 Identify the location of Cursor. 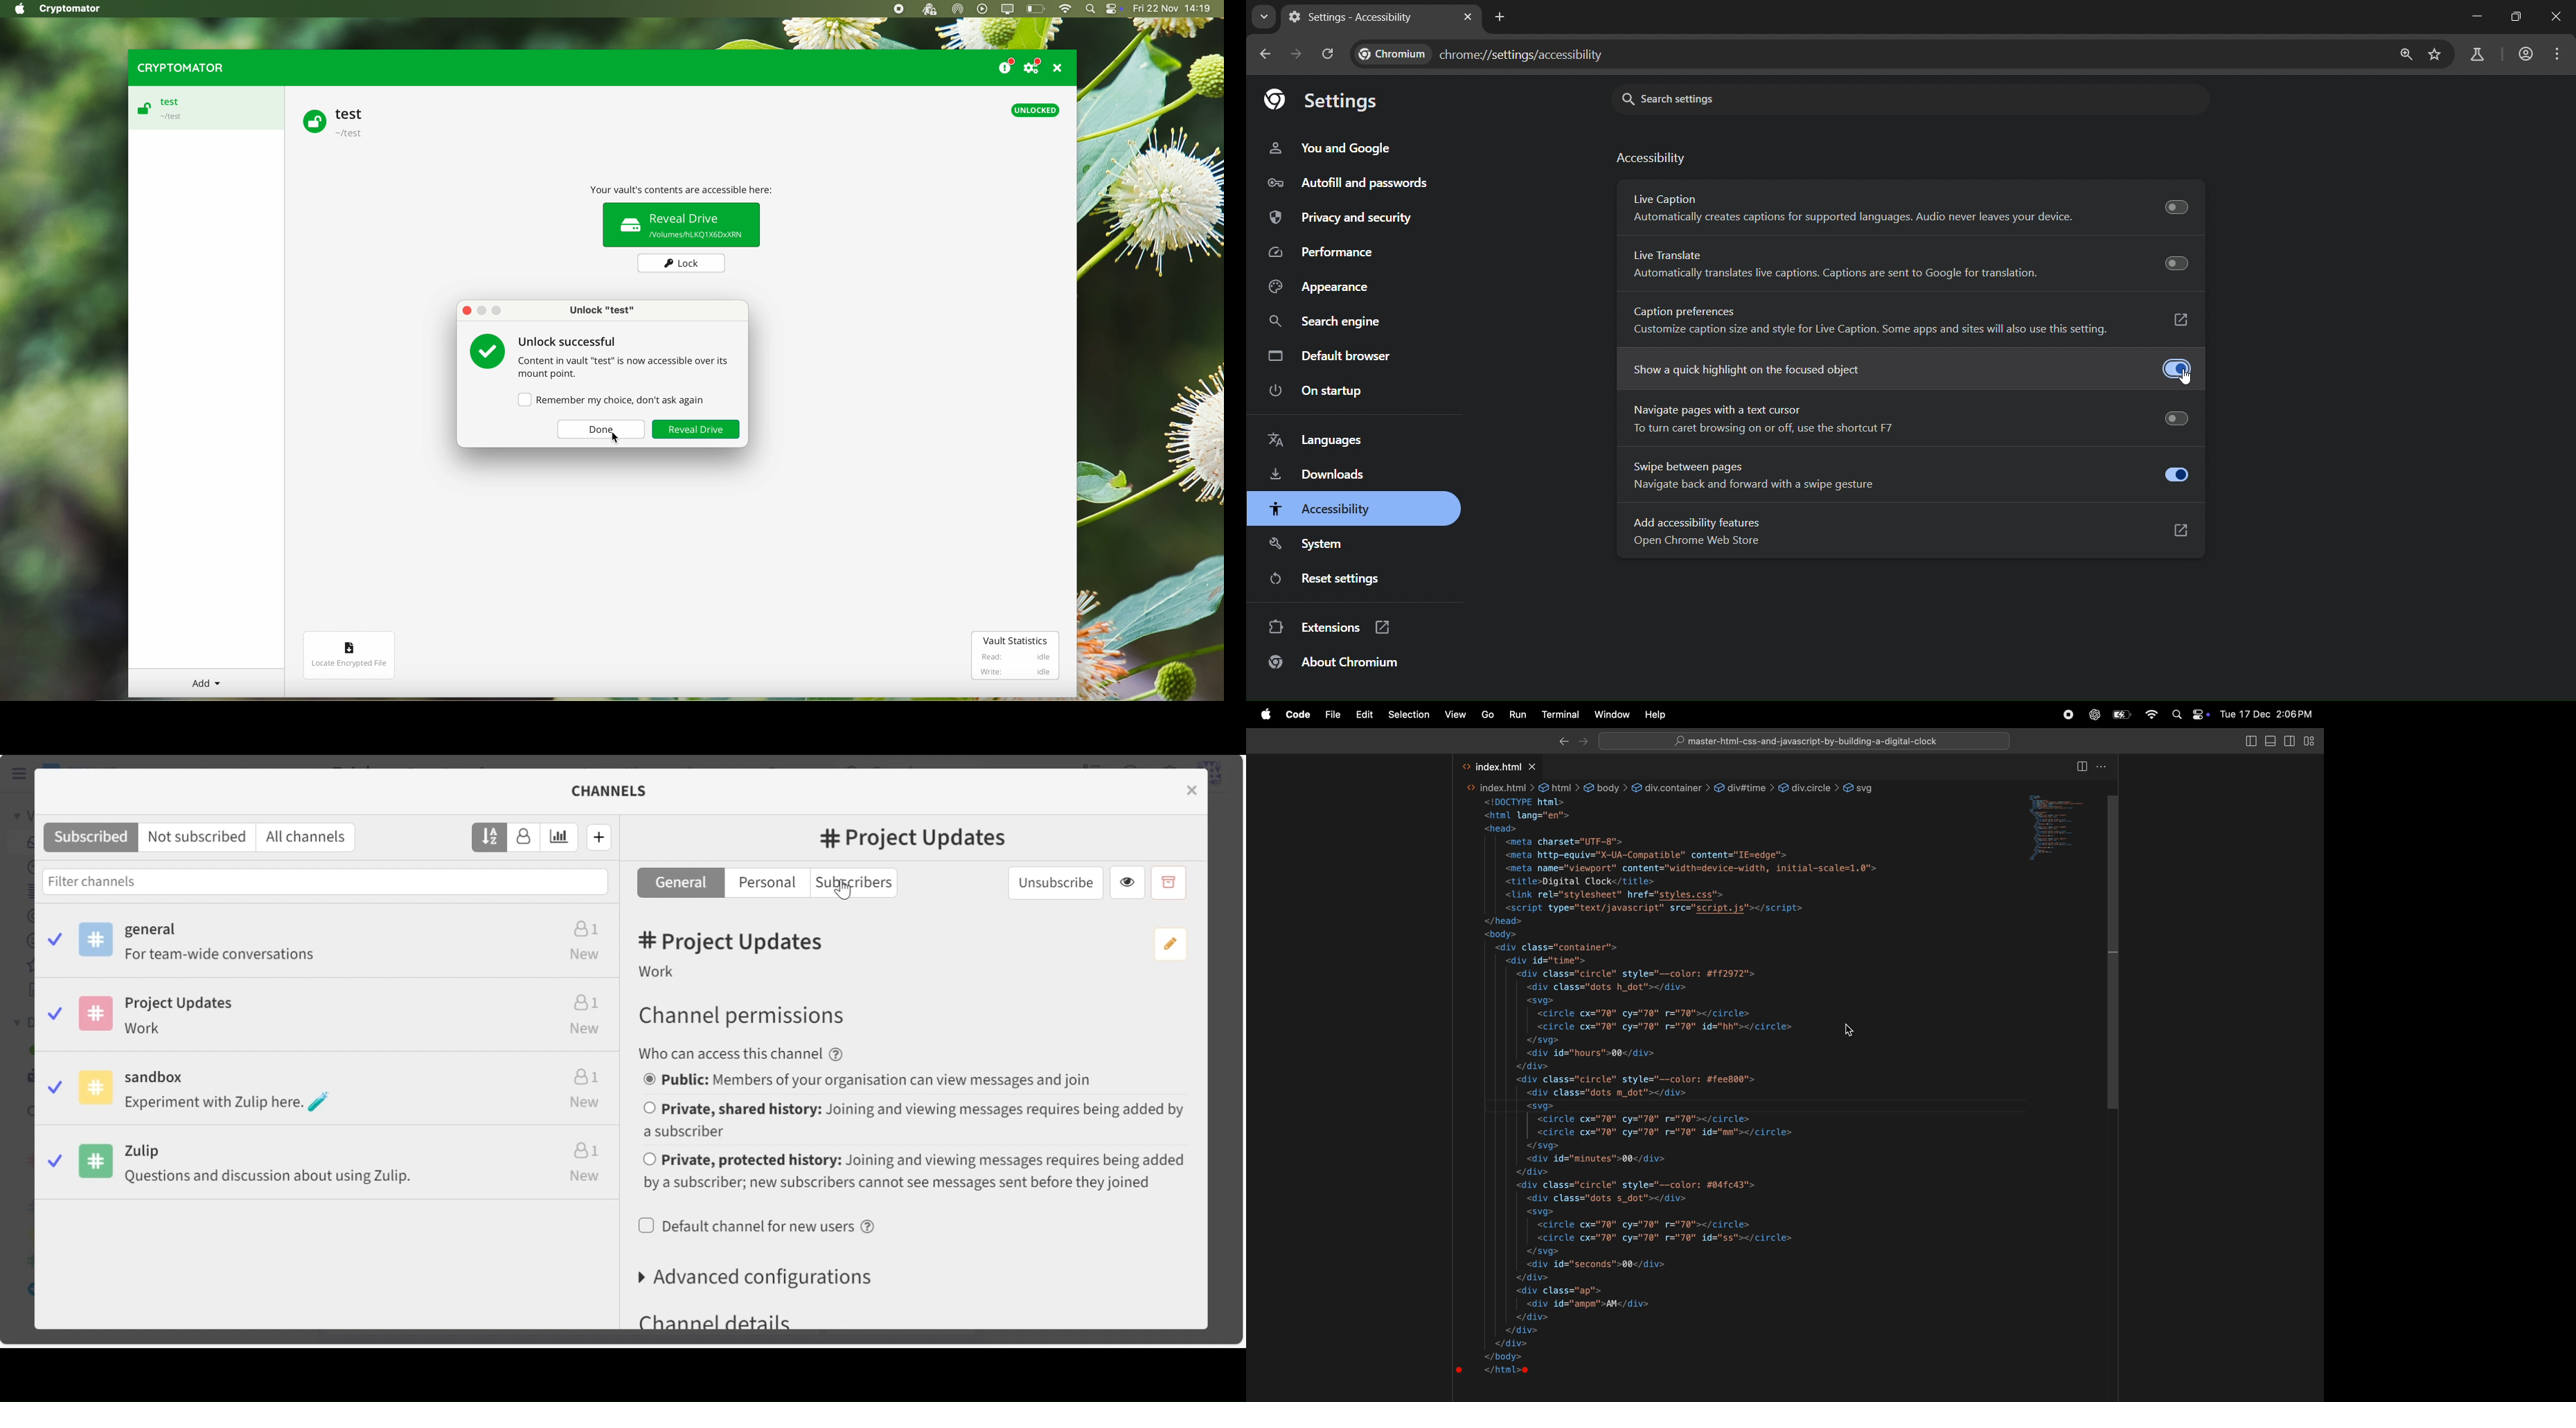
(616, 437).